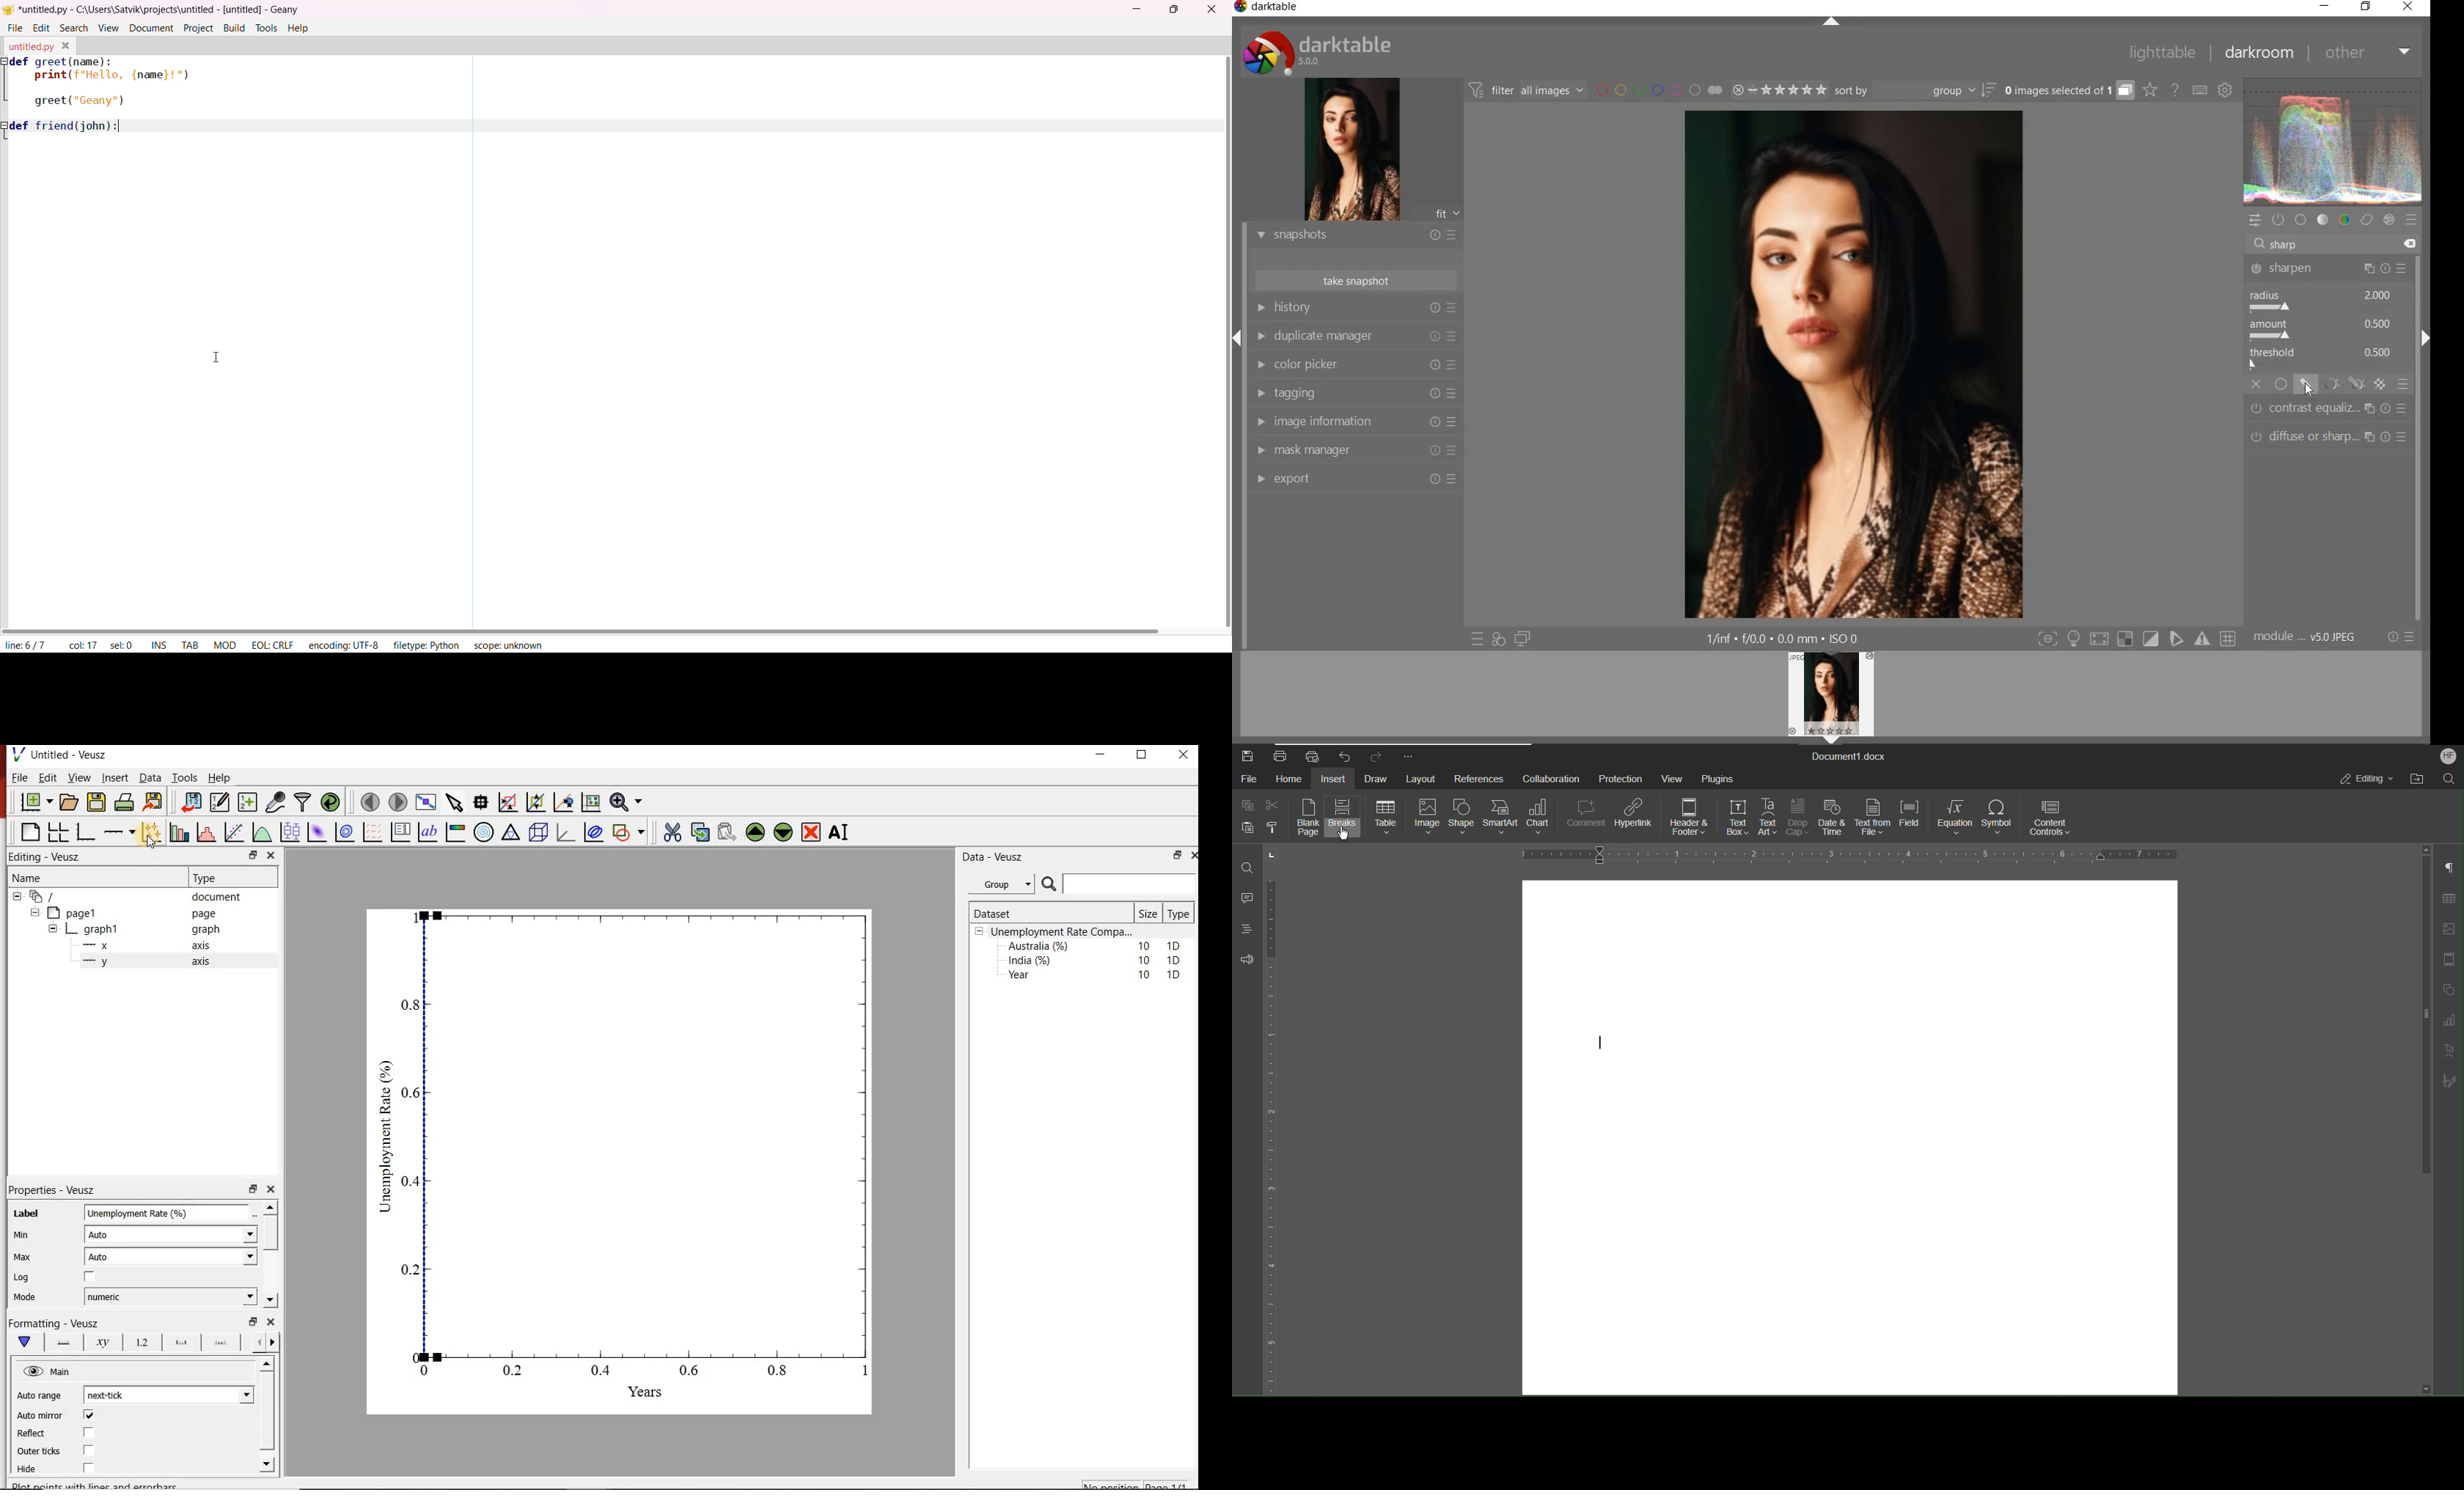  What do you see at coordinates (86, 832) in the screenshot?
I see `base graphs` at bounding box center [86, 832].